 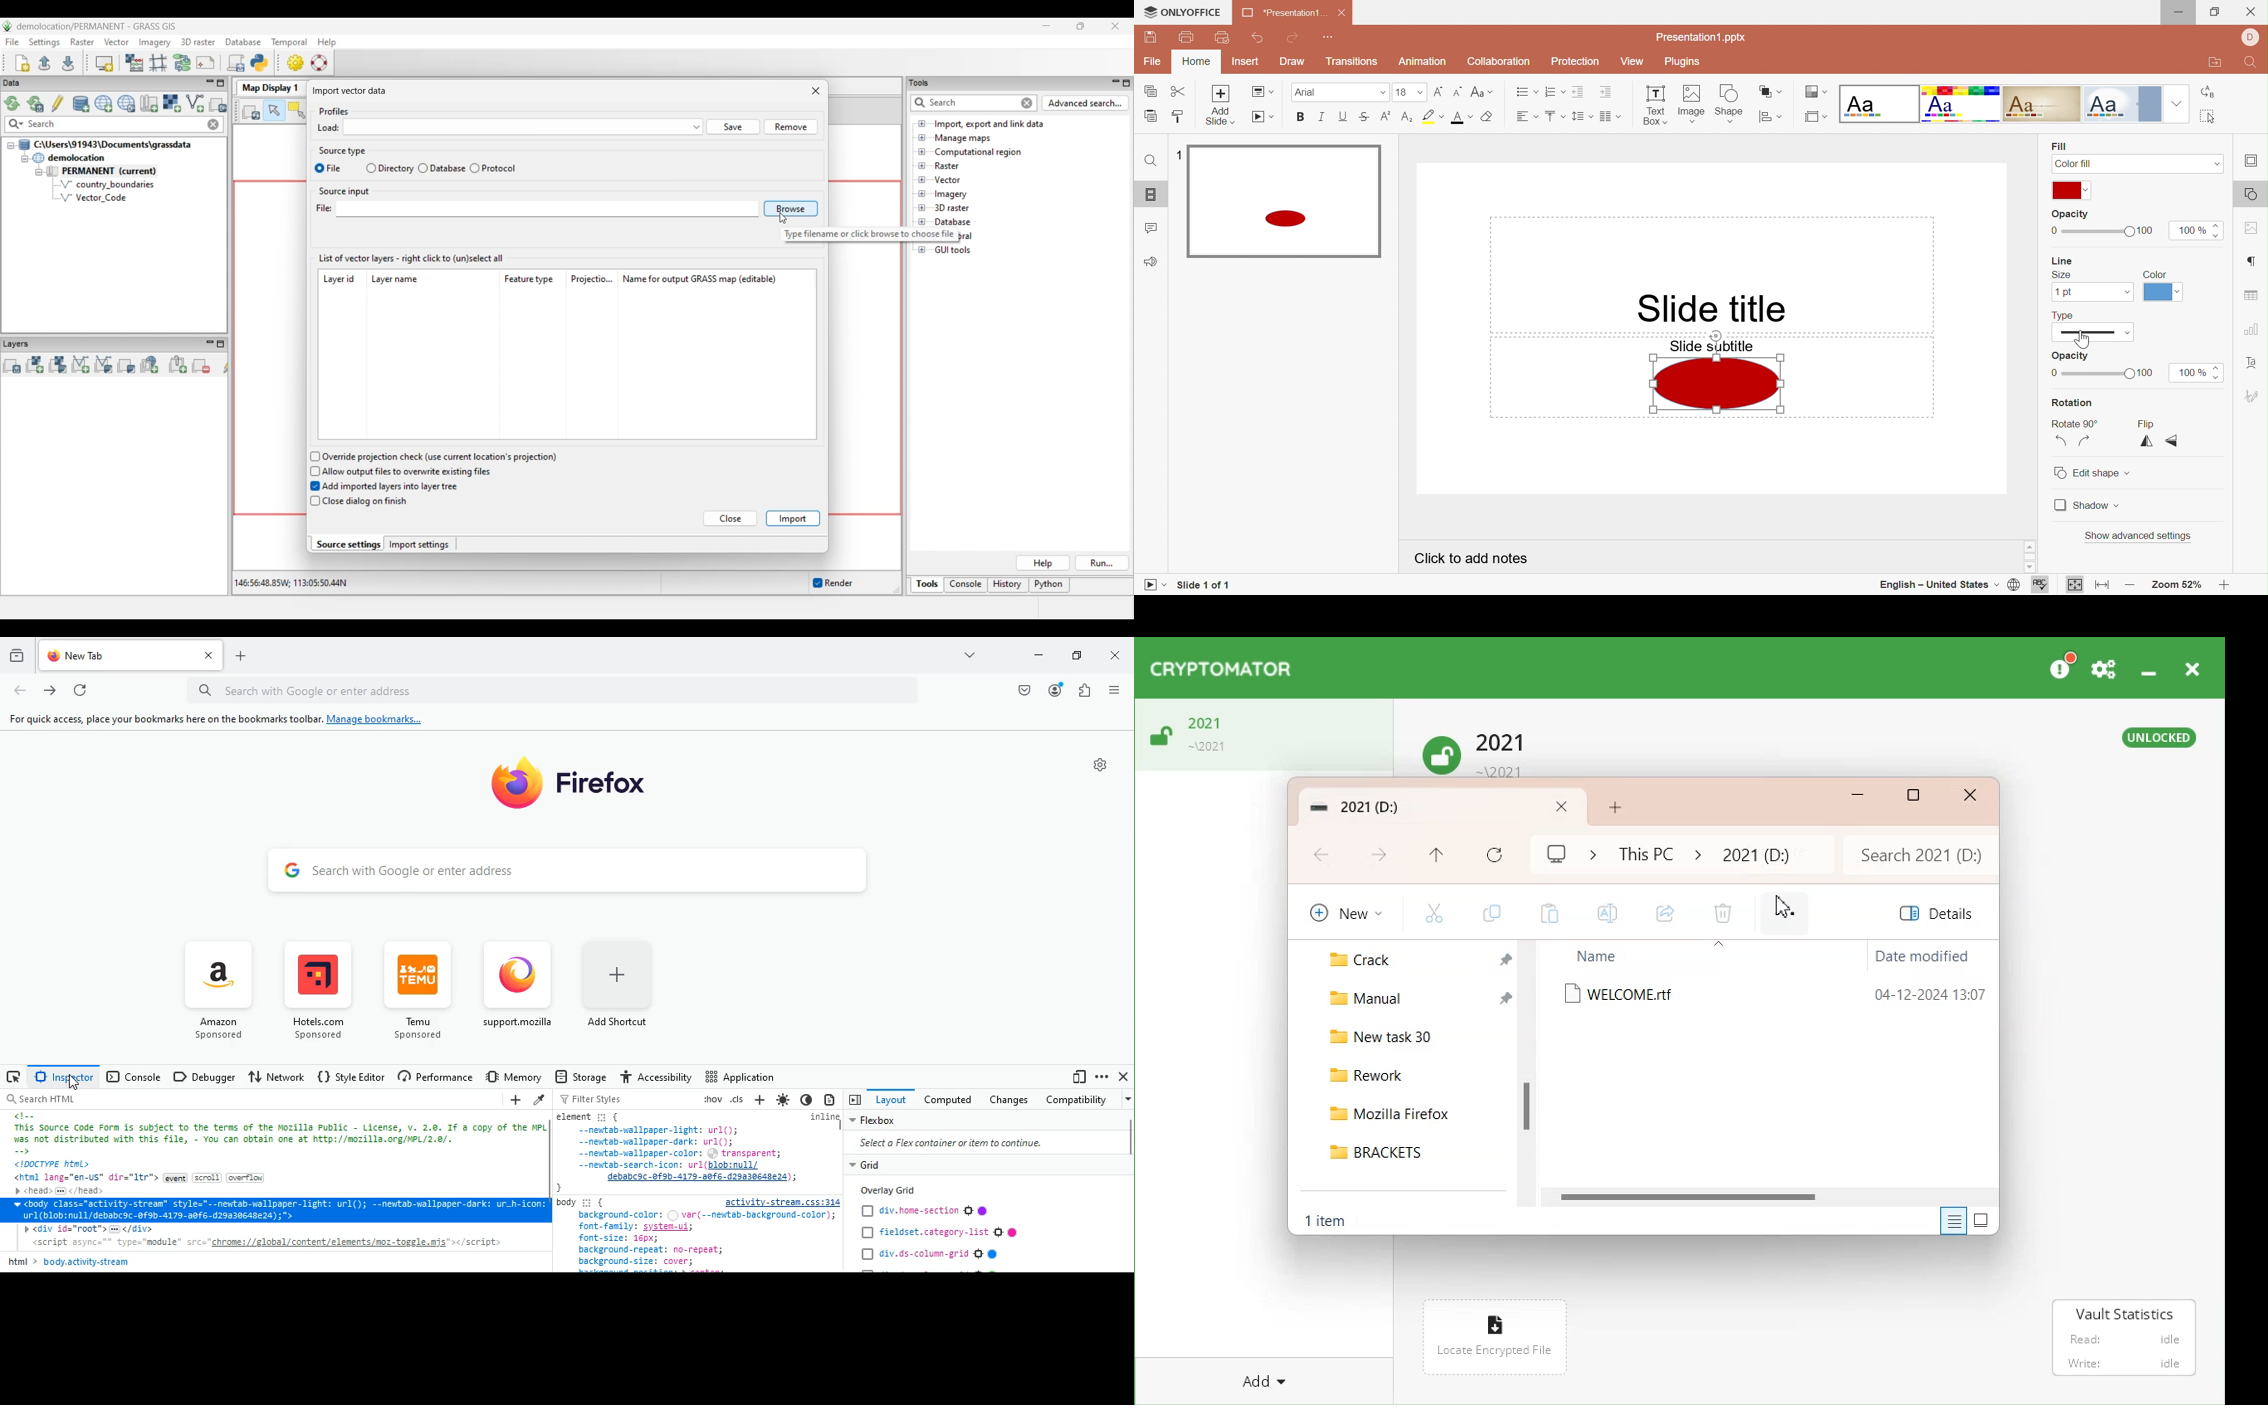 I want to click on Paste, so click(x=1154, y=117).